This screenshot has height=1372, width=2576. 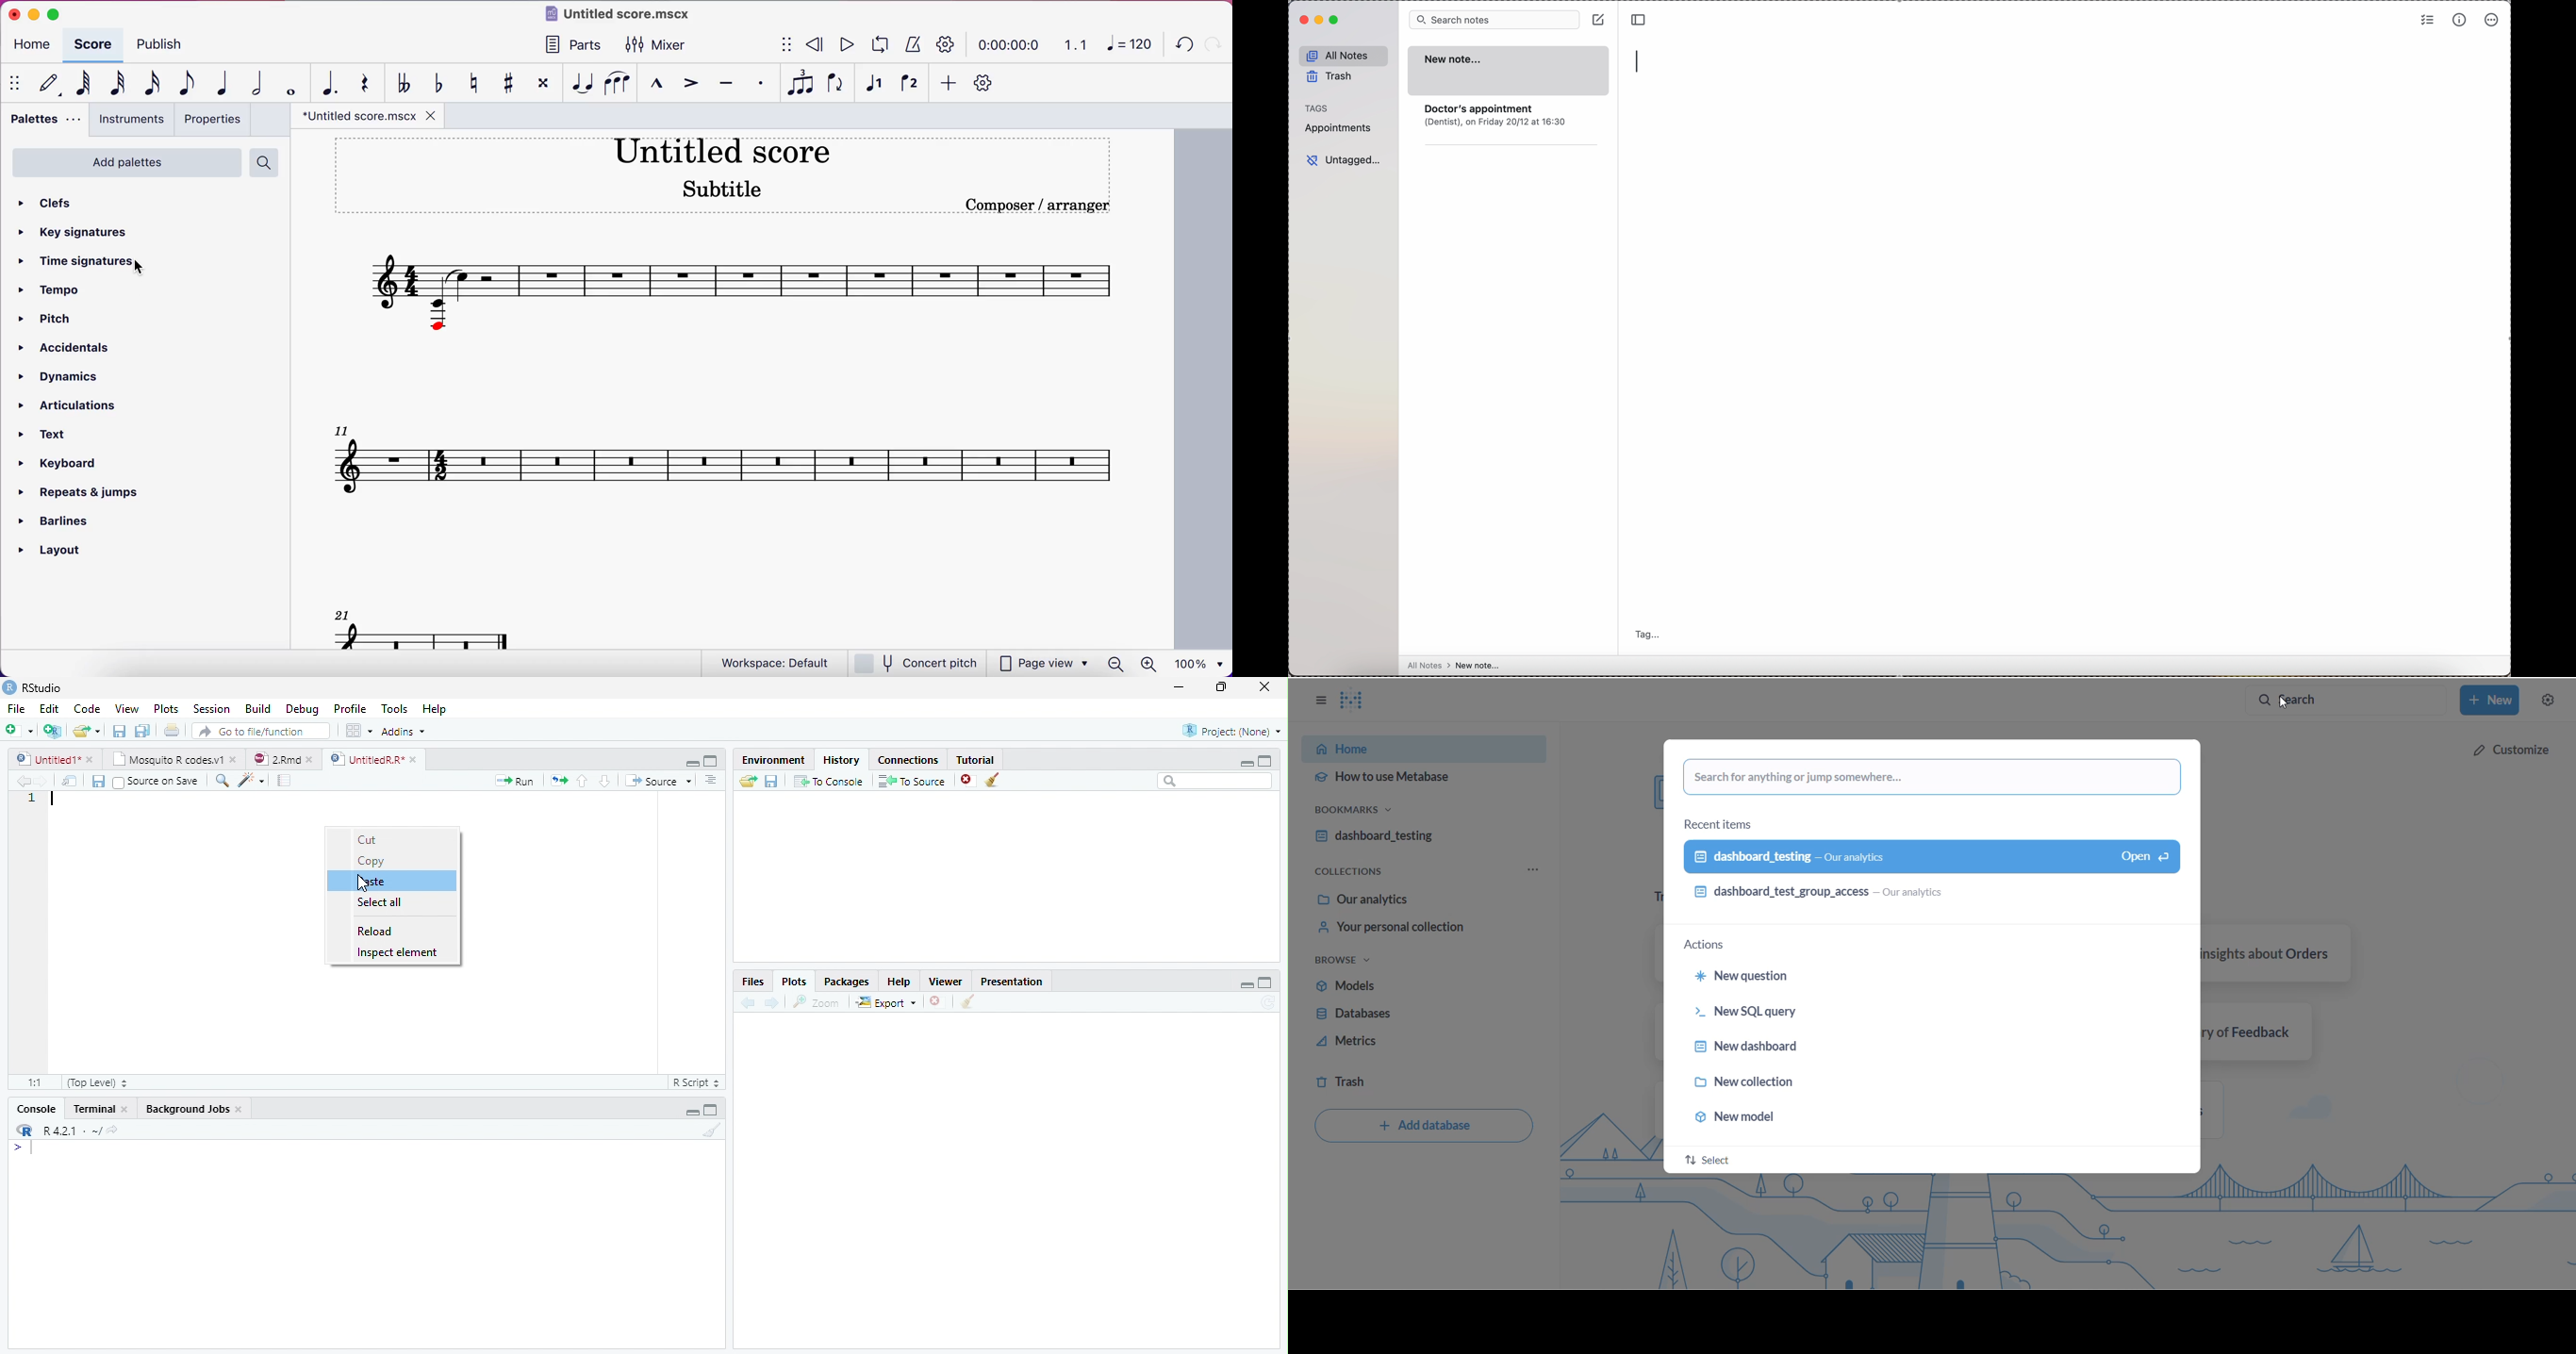 I want to click on Next, so click(x=42, y=781).